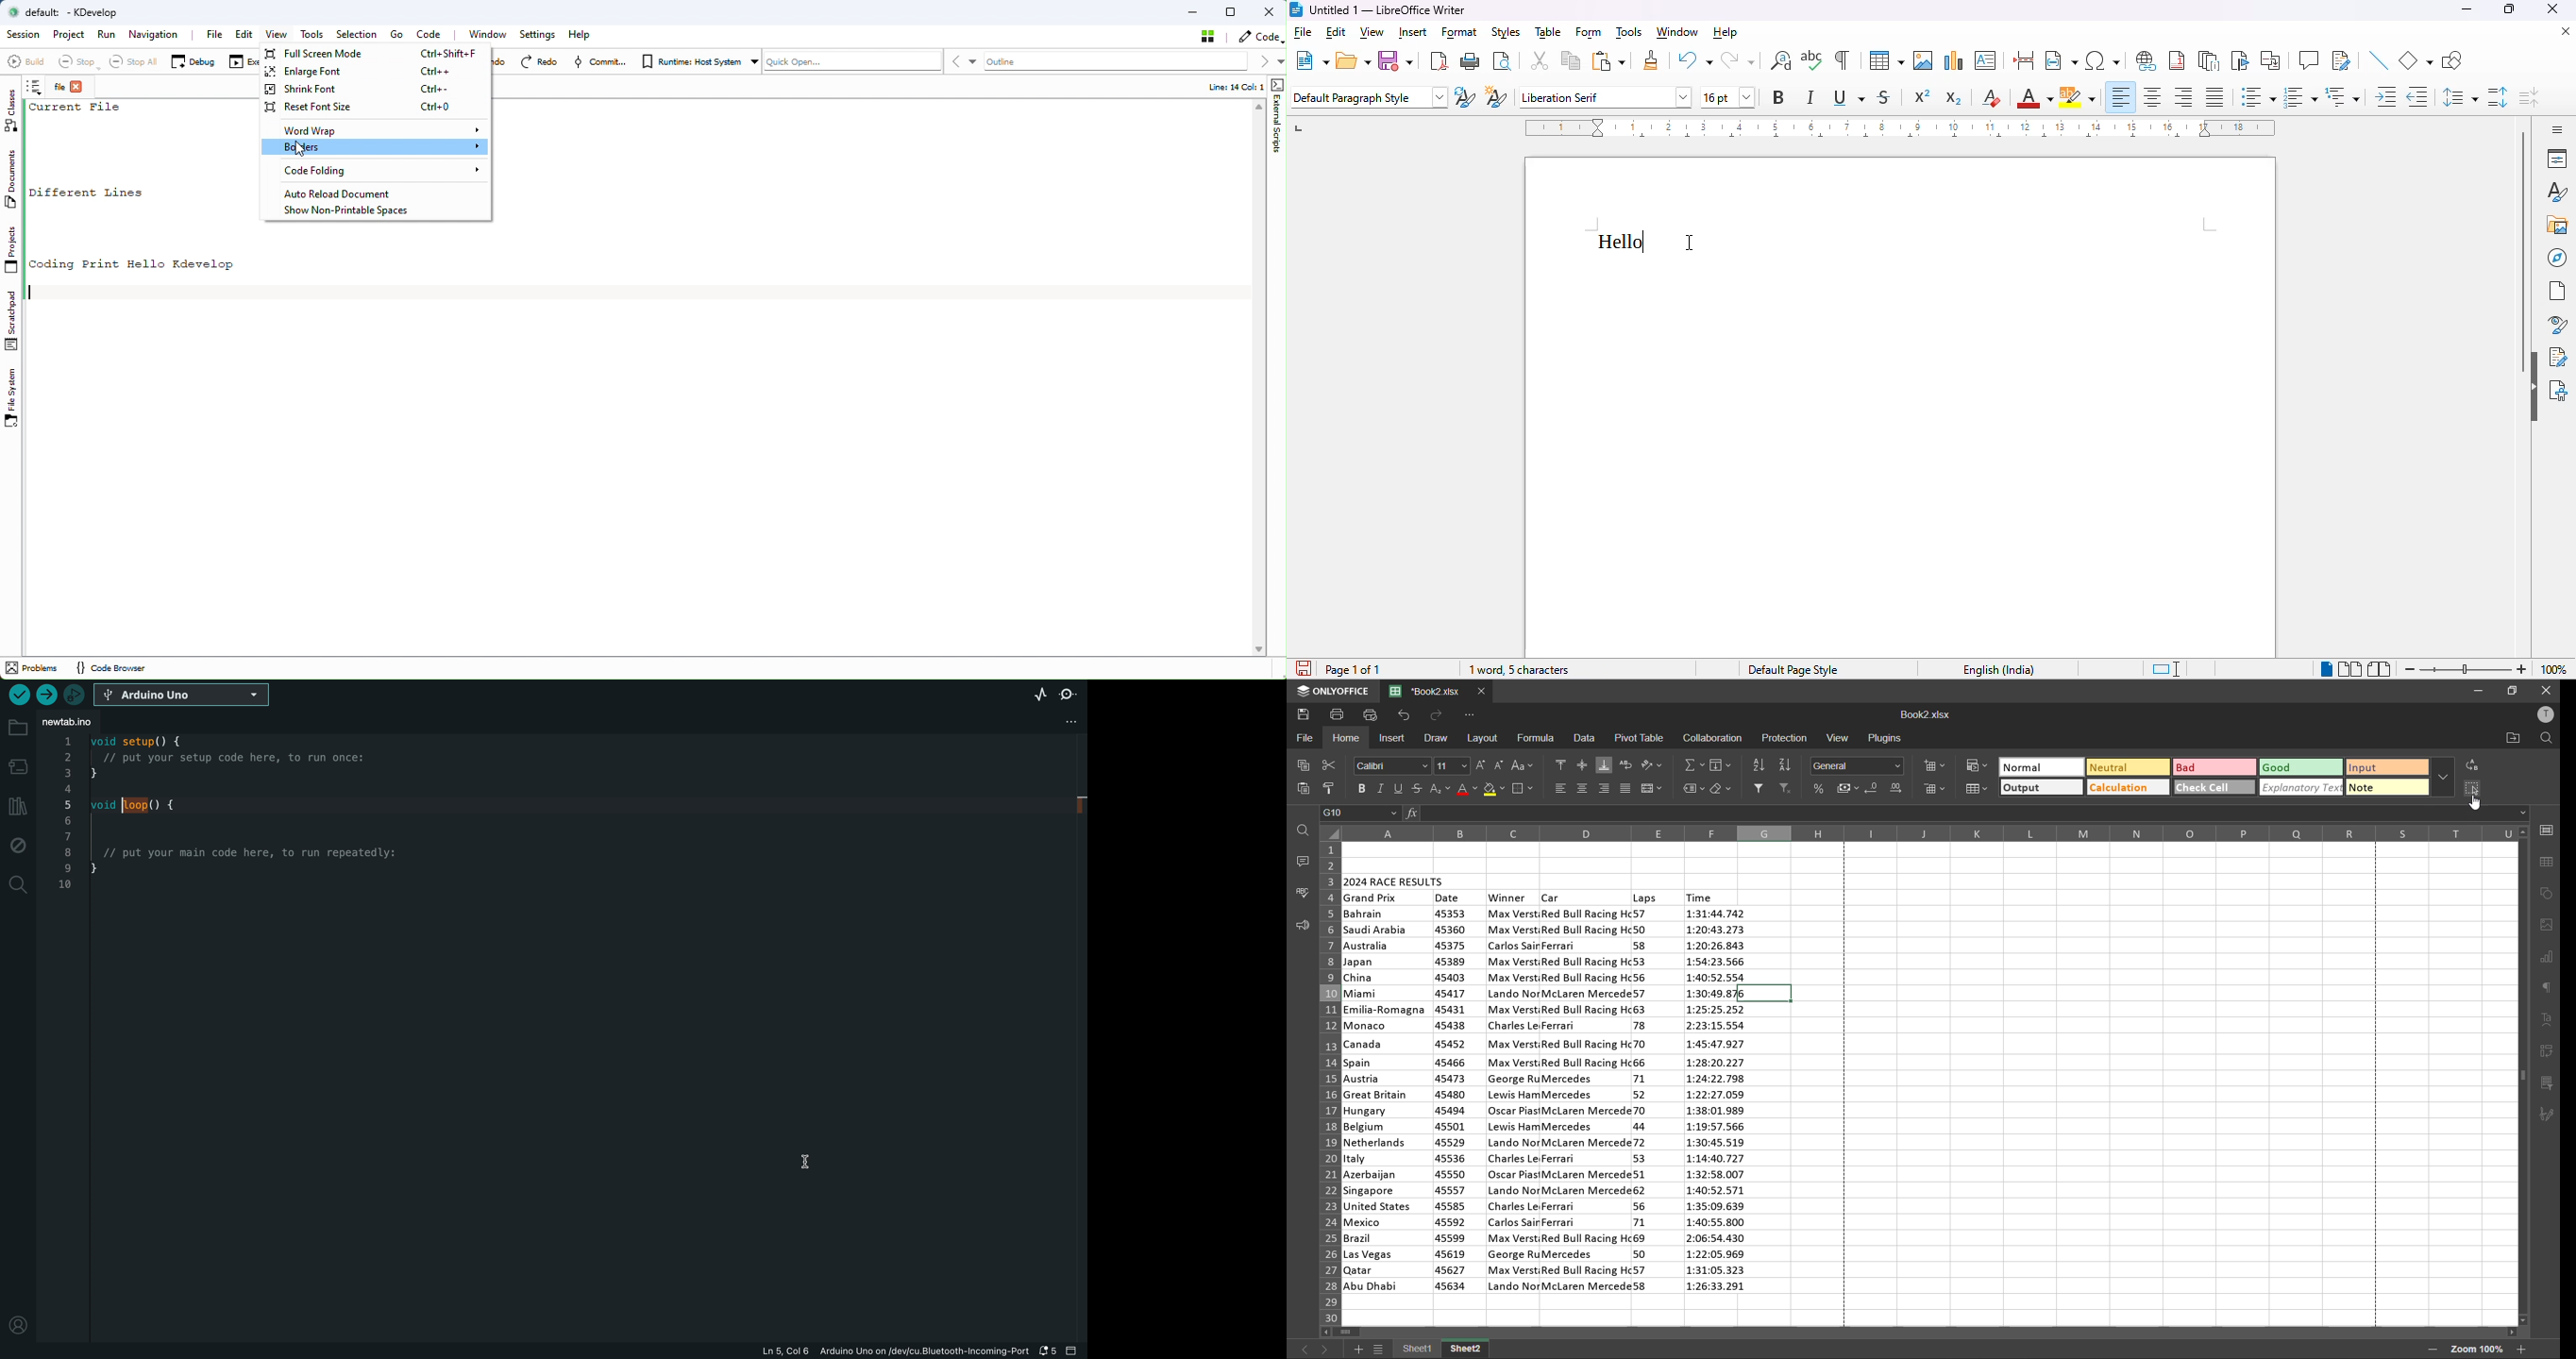 This screenshot has width=2576, height=1372. Describe the element at coordinates (1885, 740) in the screenshot. I see `plugins` at that location.